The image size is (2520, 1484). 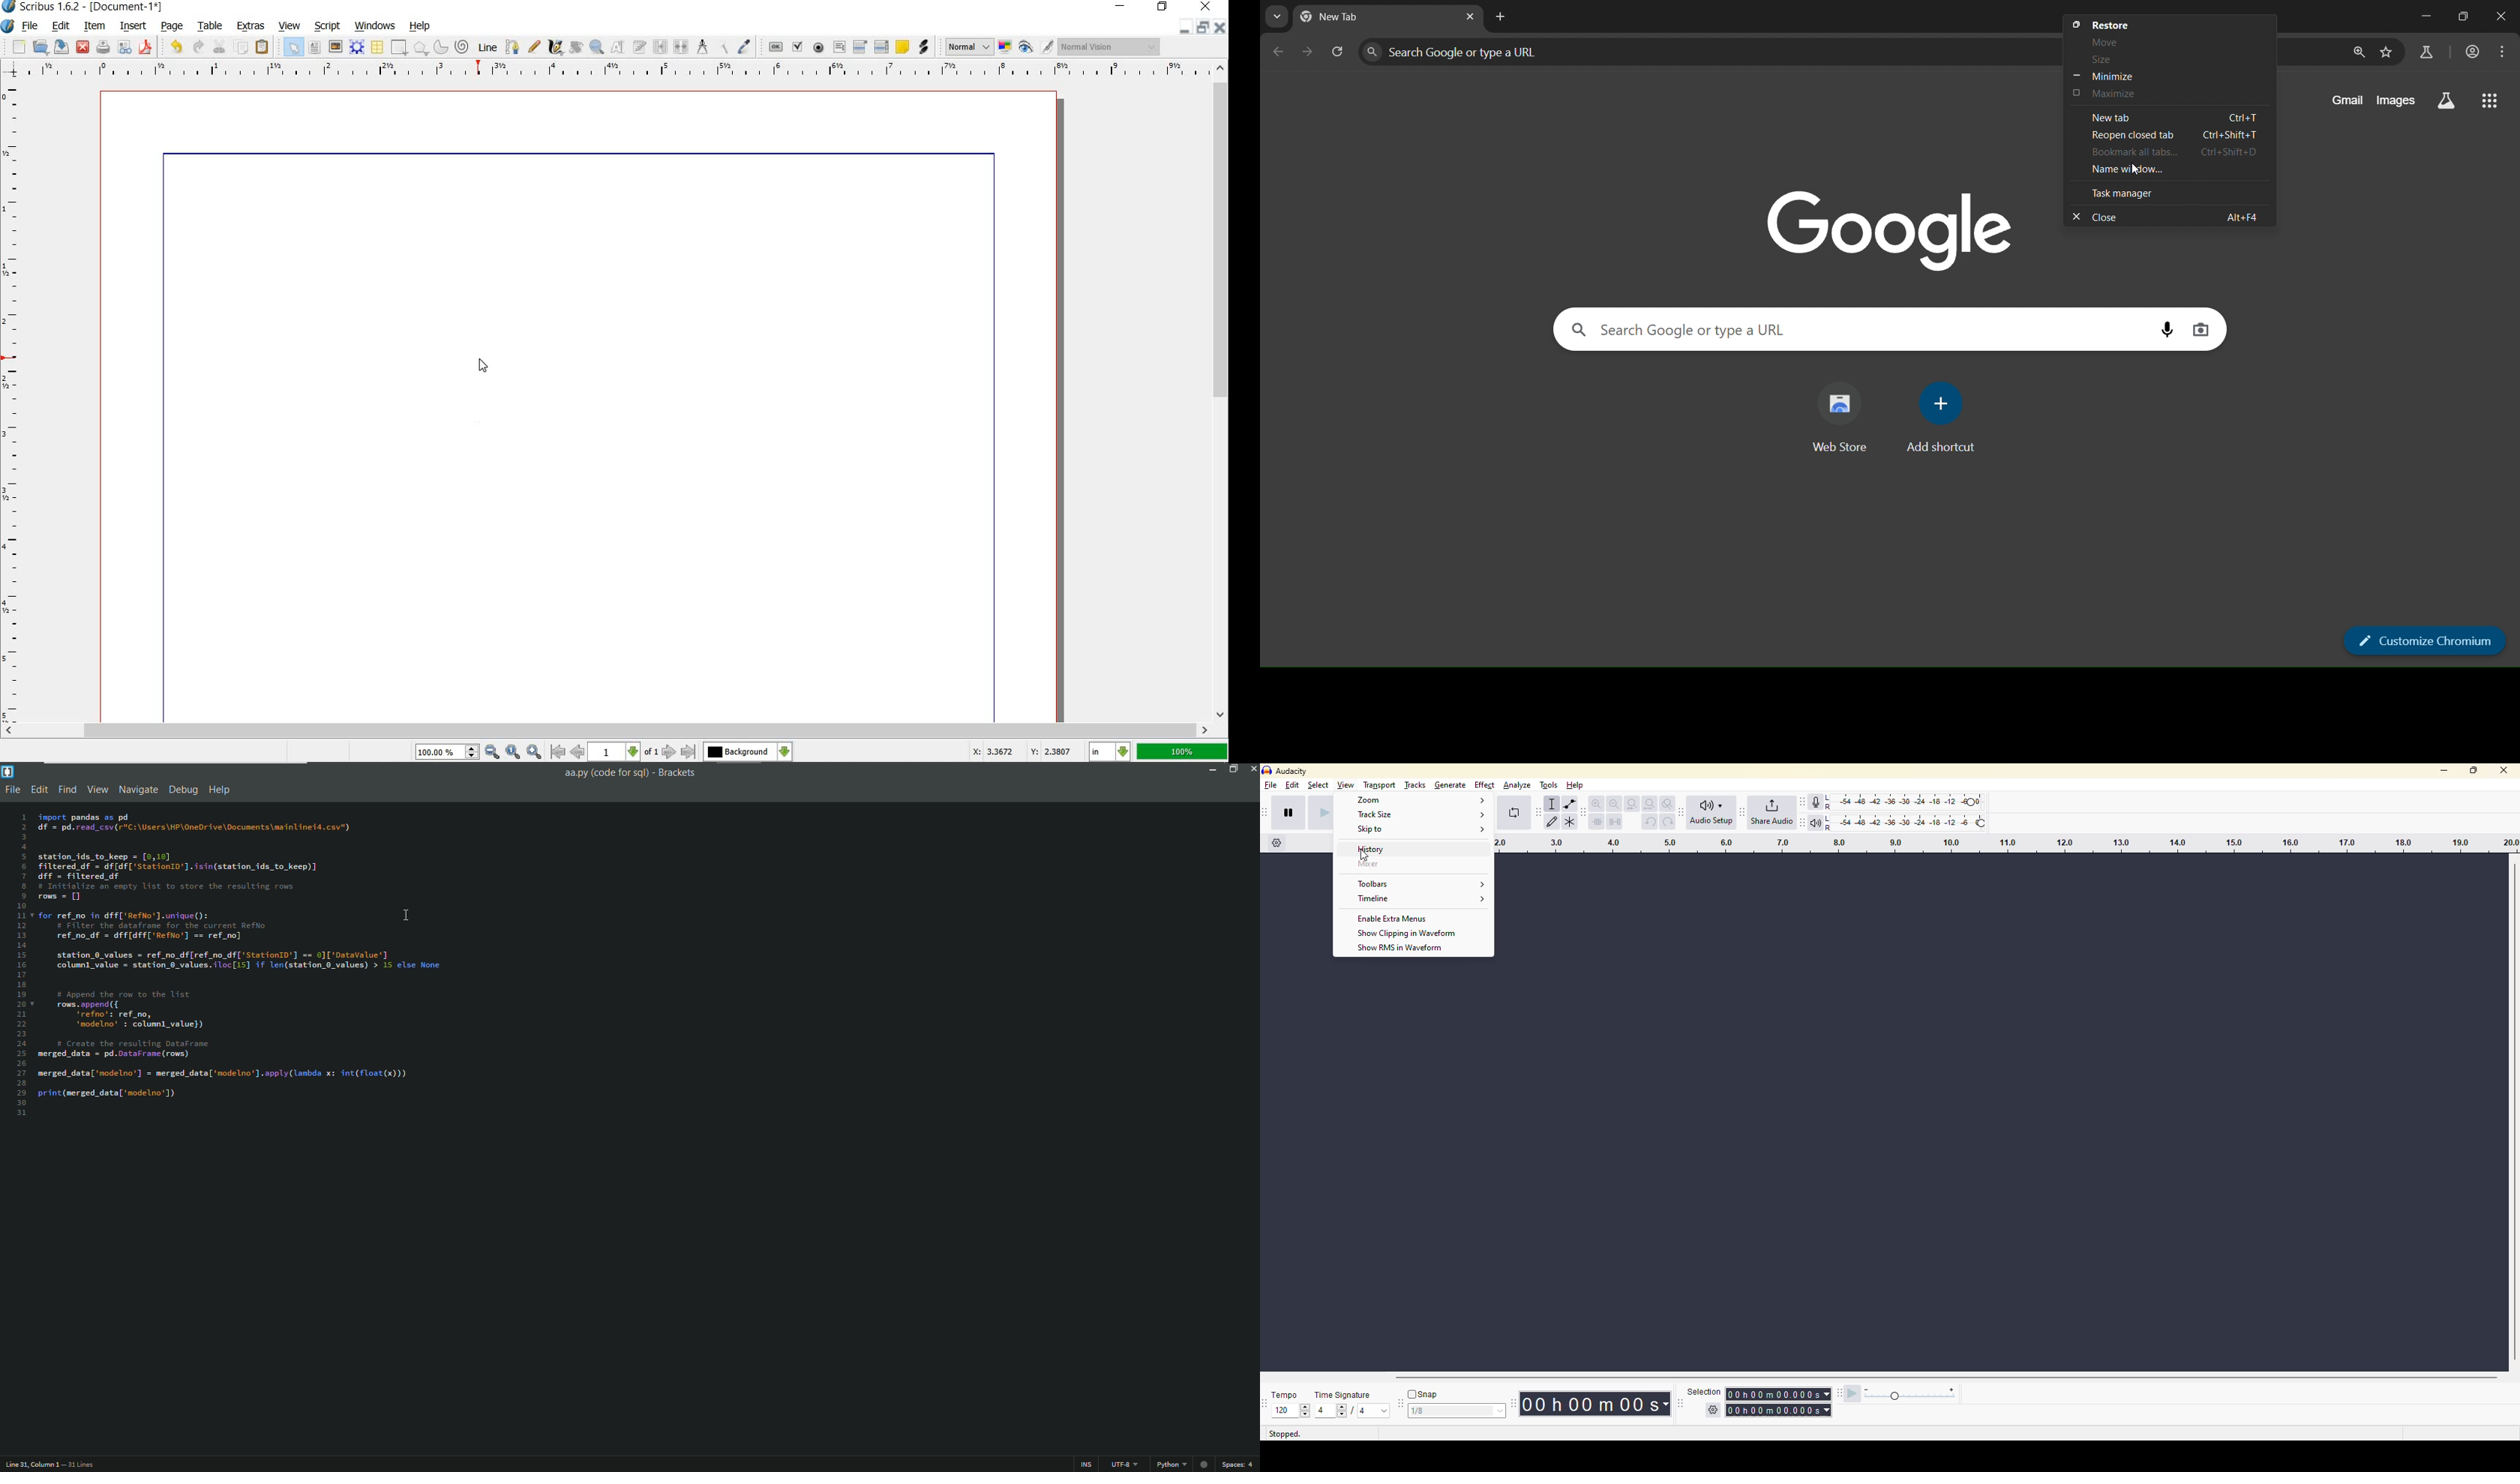 I want to click on go back one page, so click(x=1280, y=50).